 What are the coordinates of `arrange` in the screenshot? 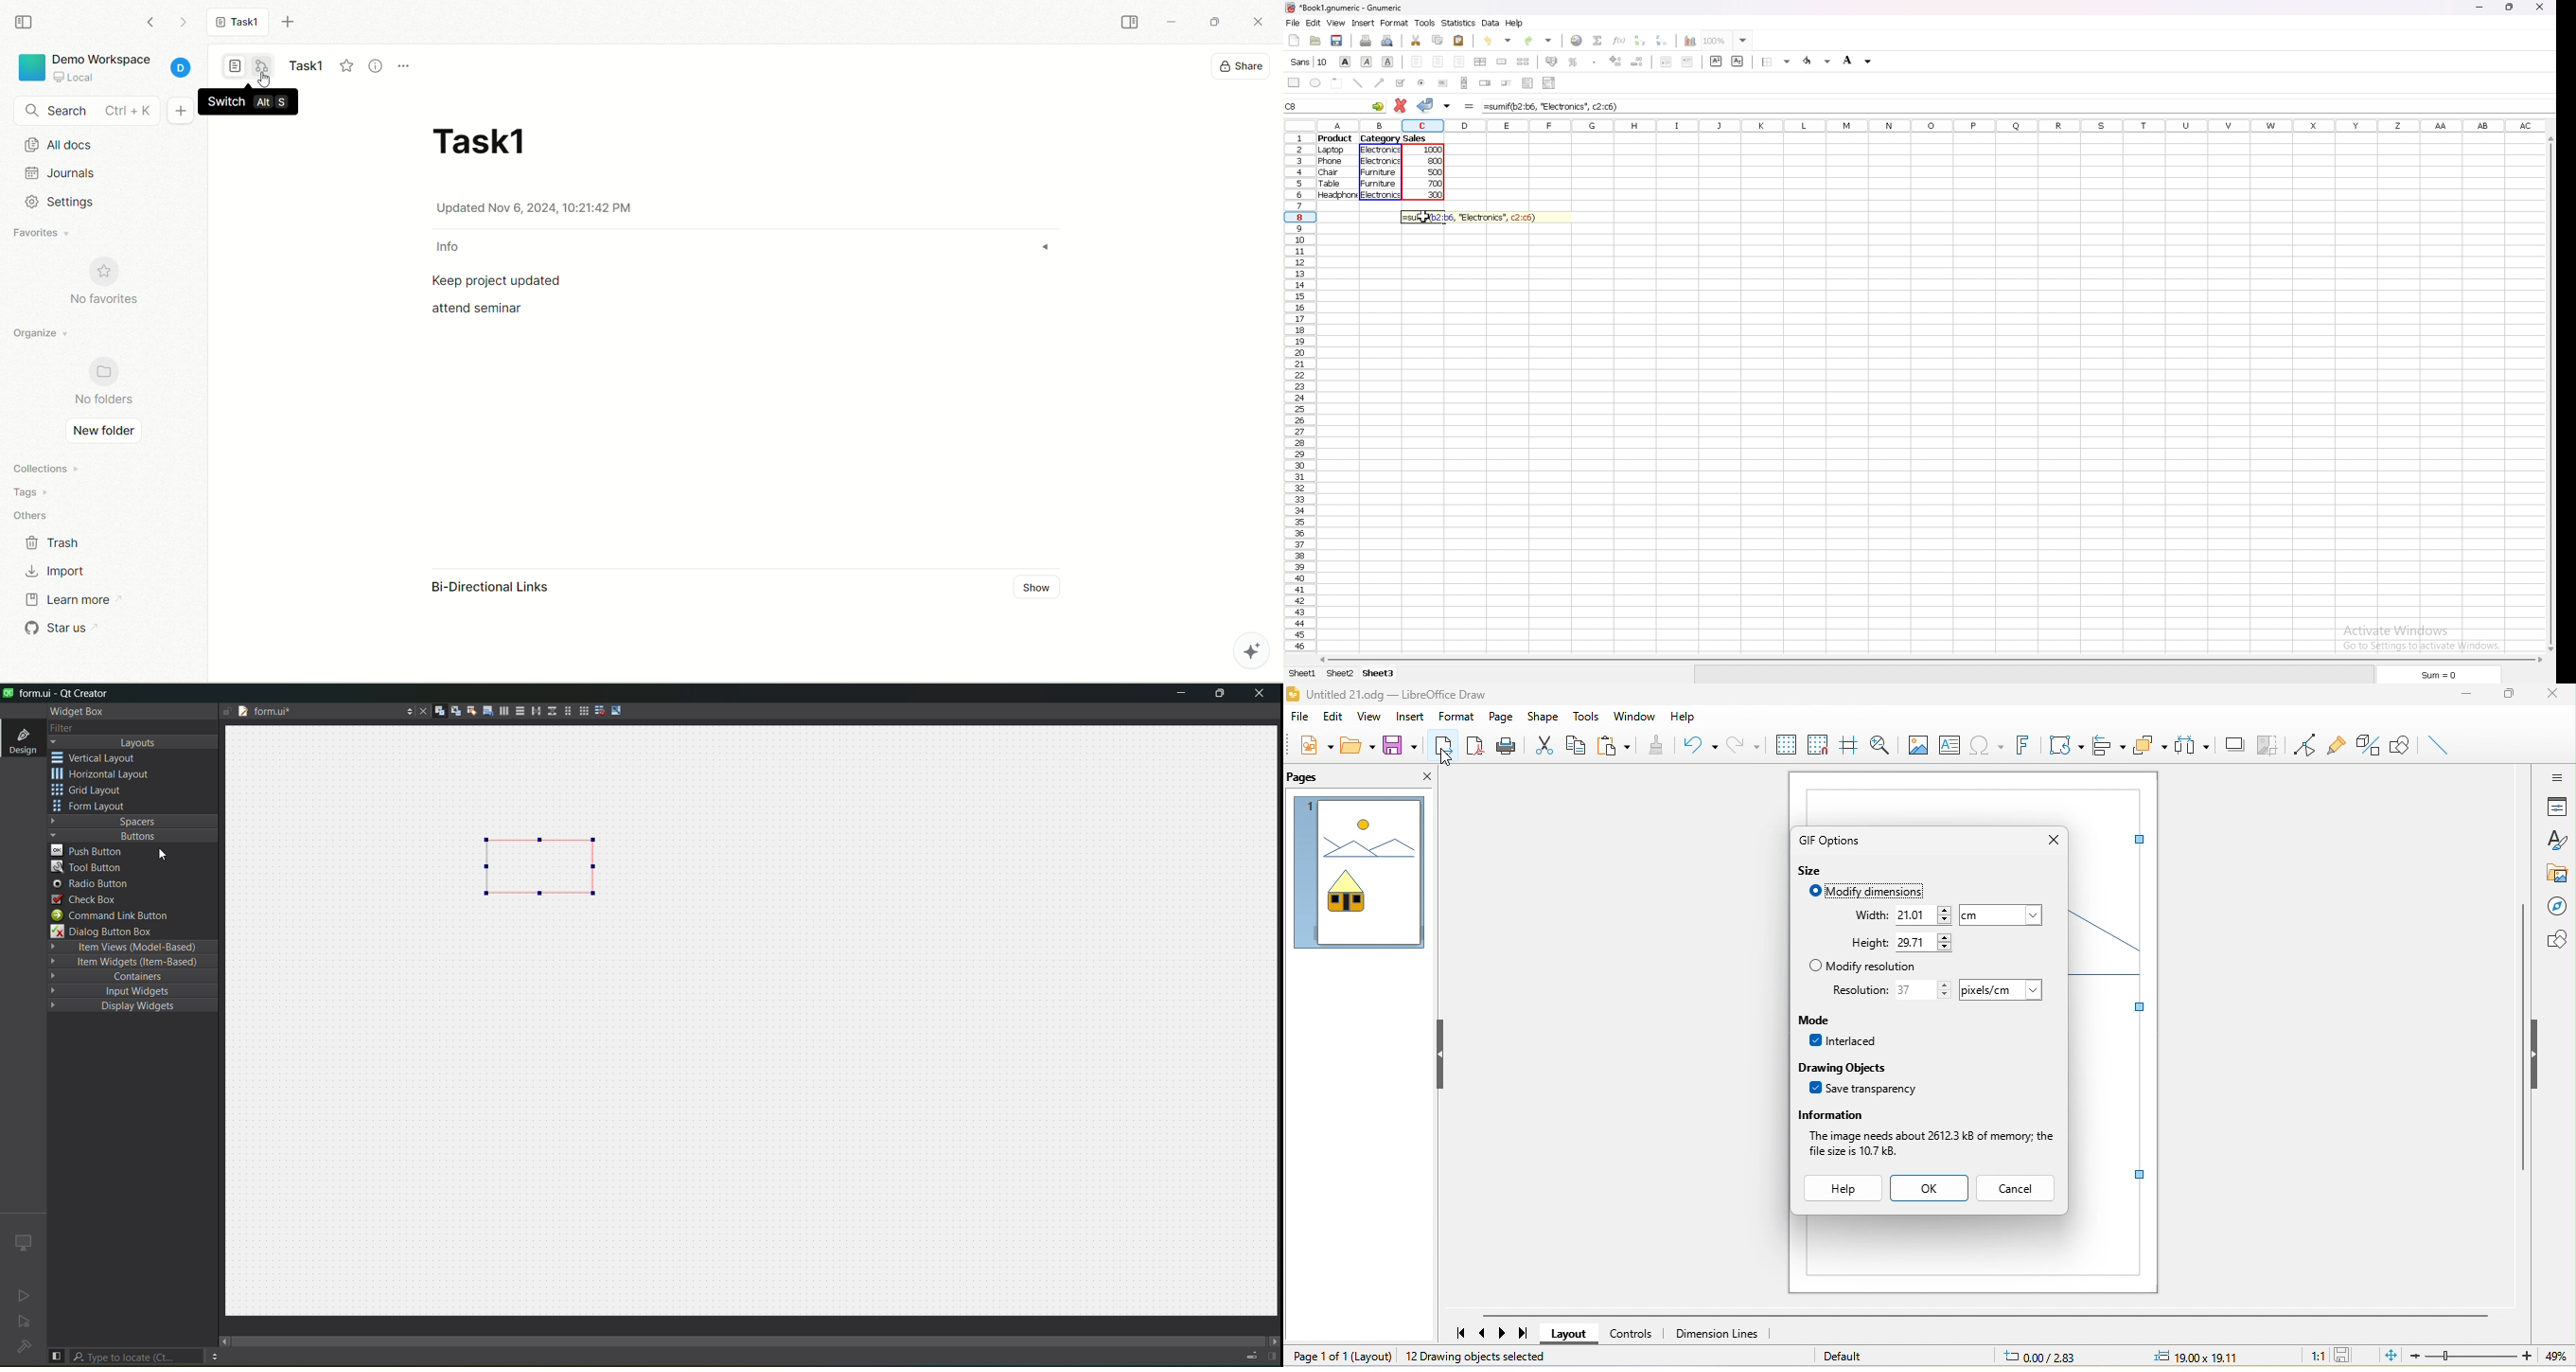 It's located at (2152, 745).